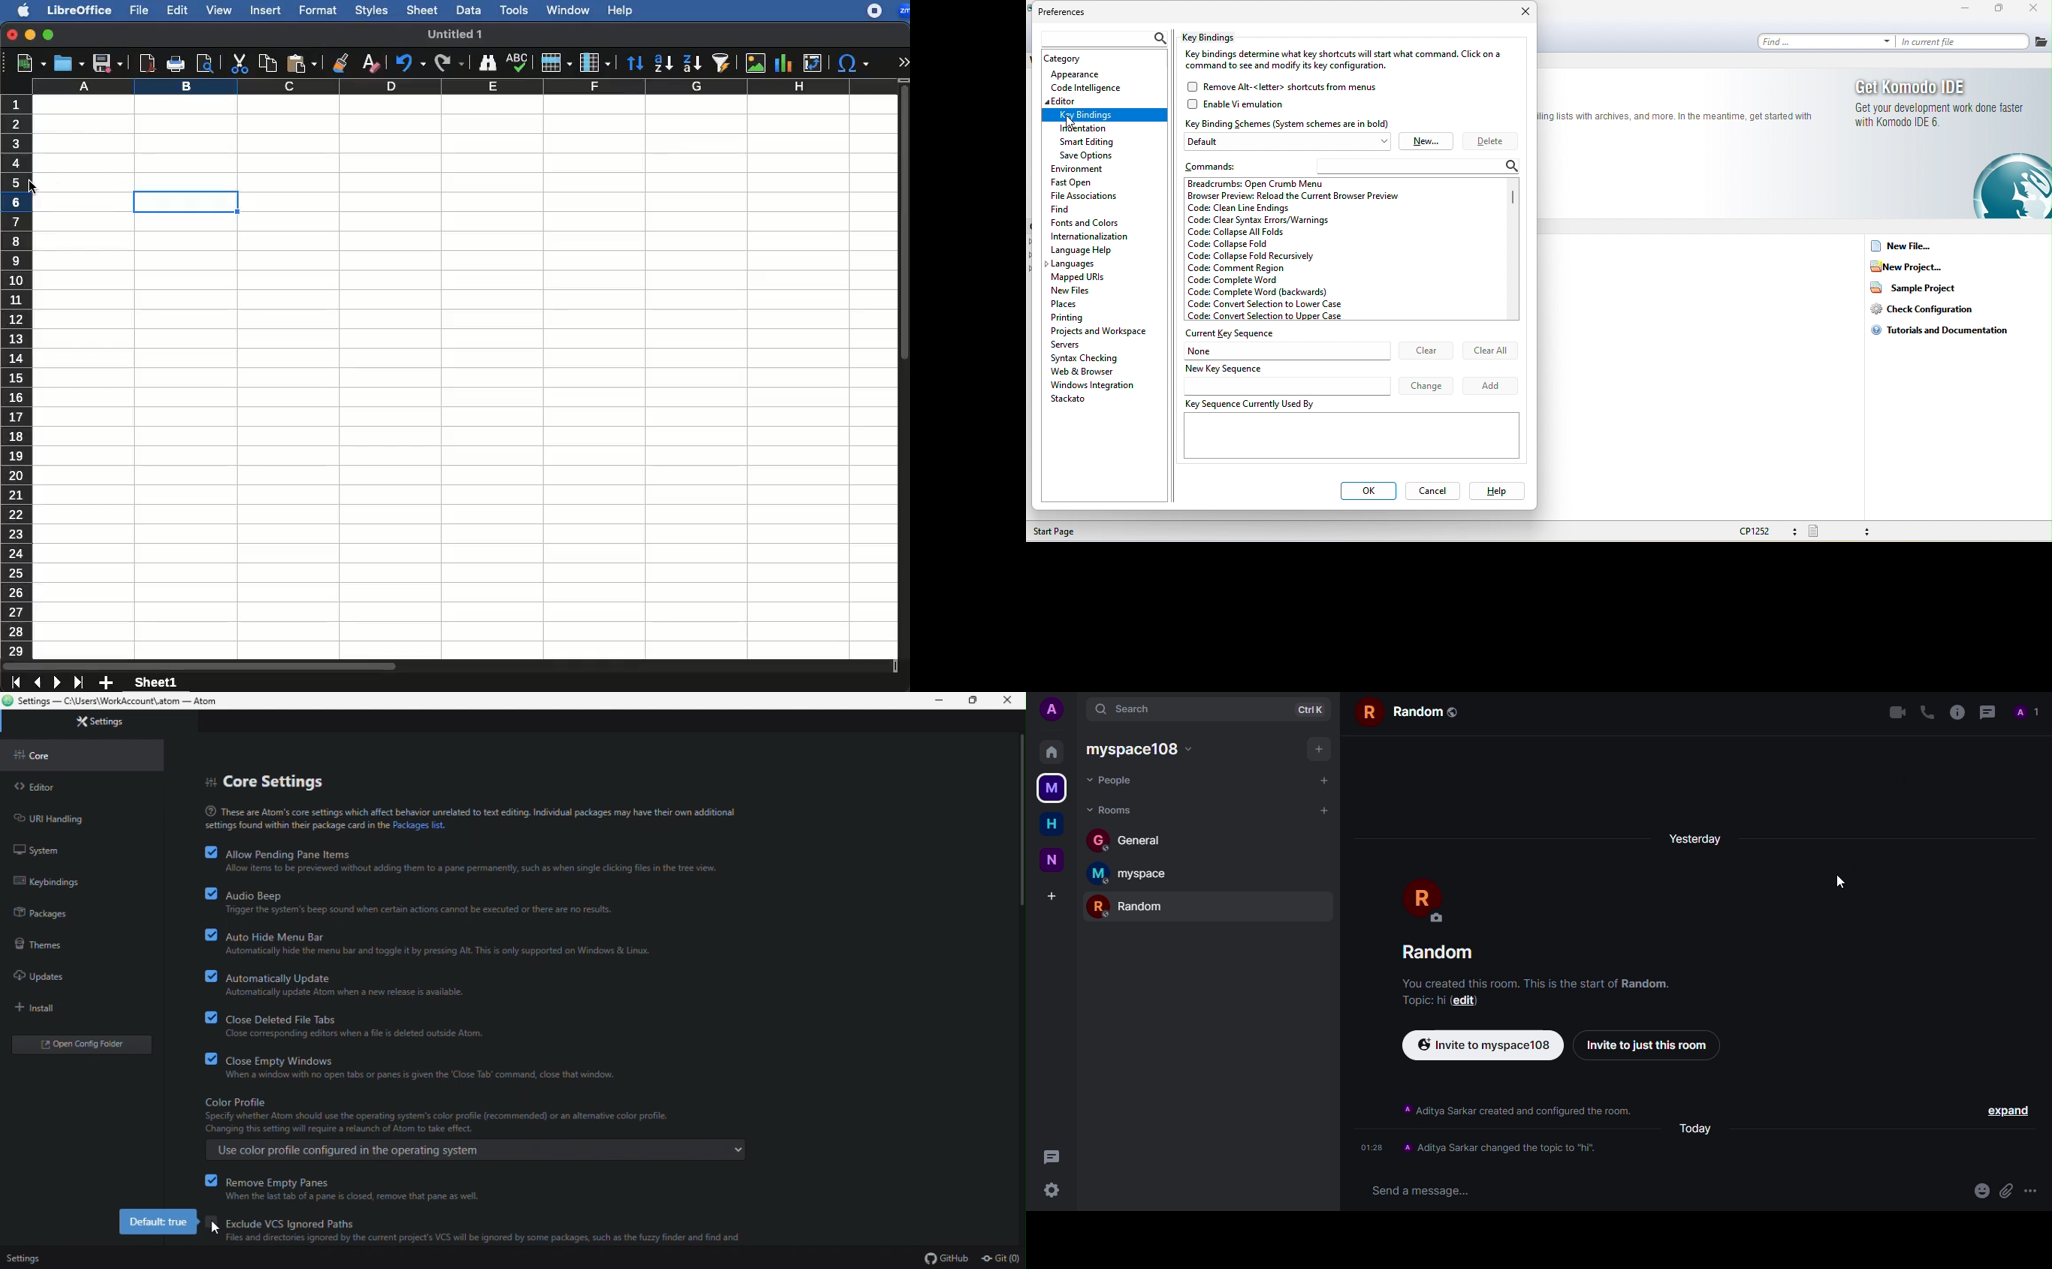  Describe the element at coordinates (35, 188) in the screenshot. I see `cursor` at that location.